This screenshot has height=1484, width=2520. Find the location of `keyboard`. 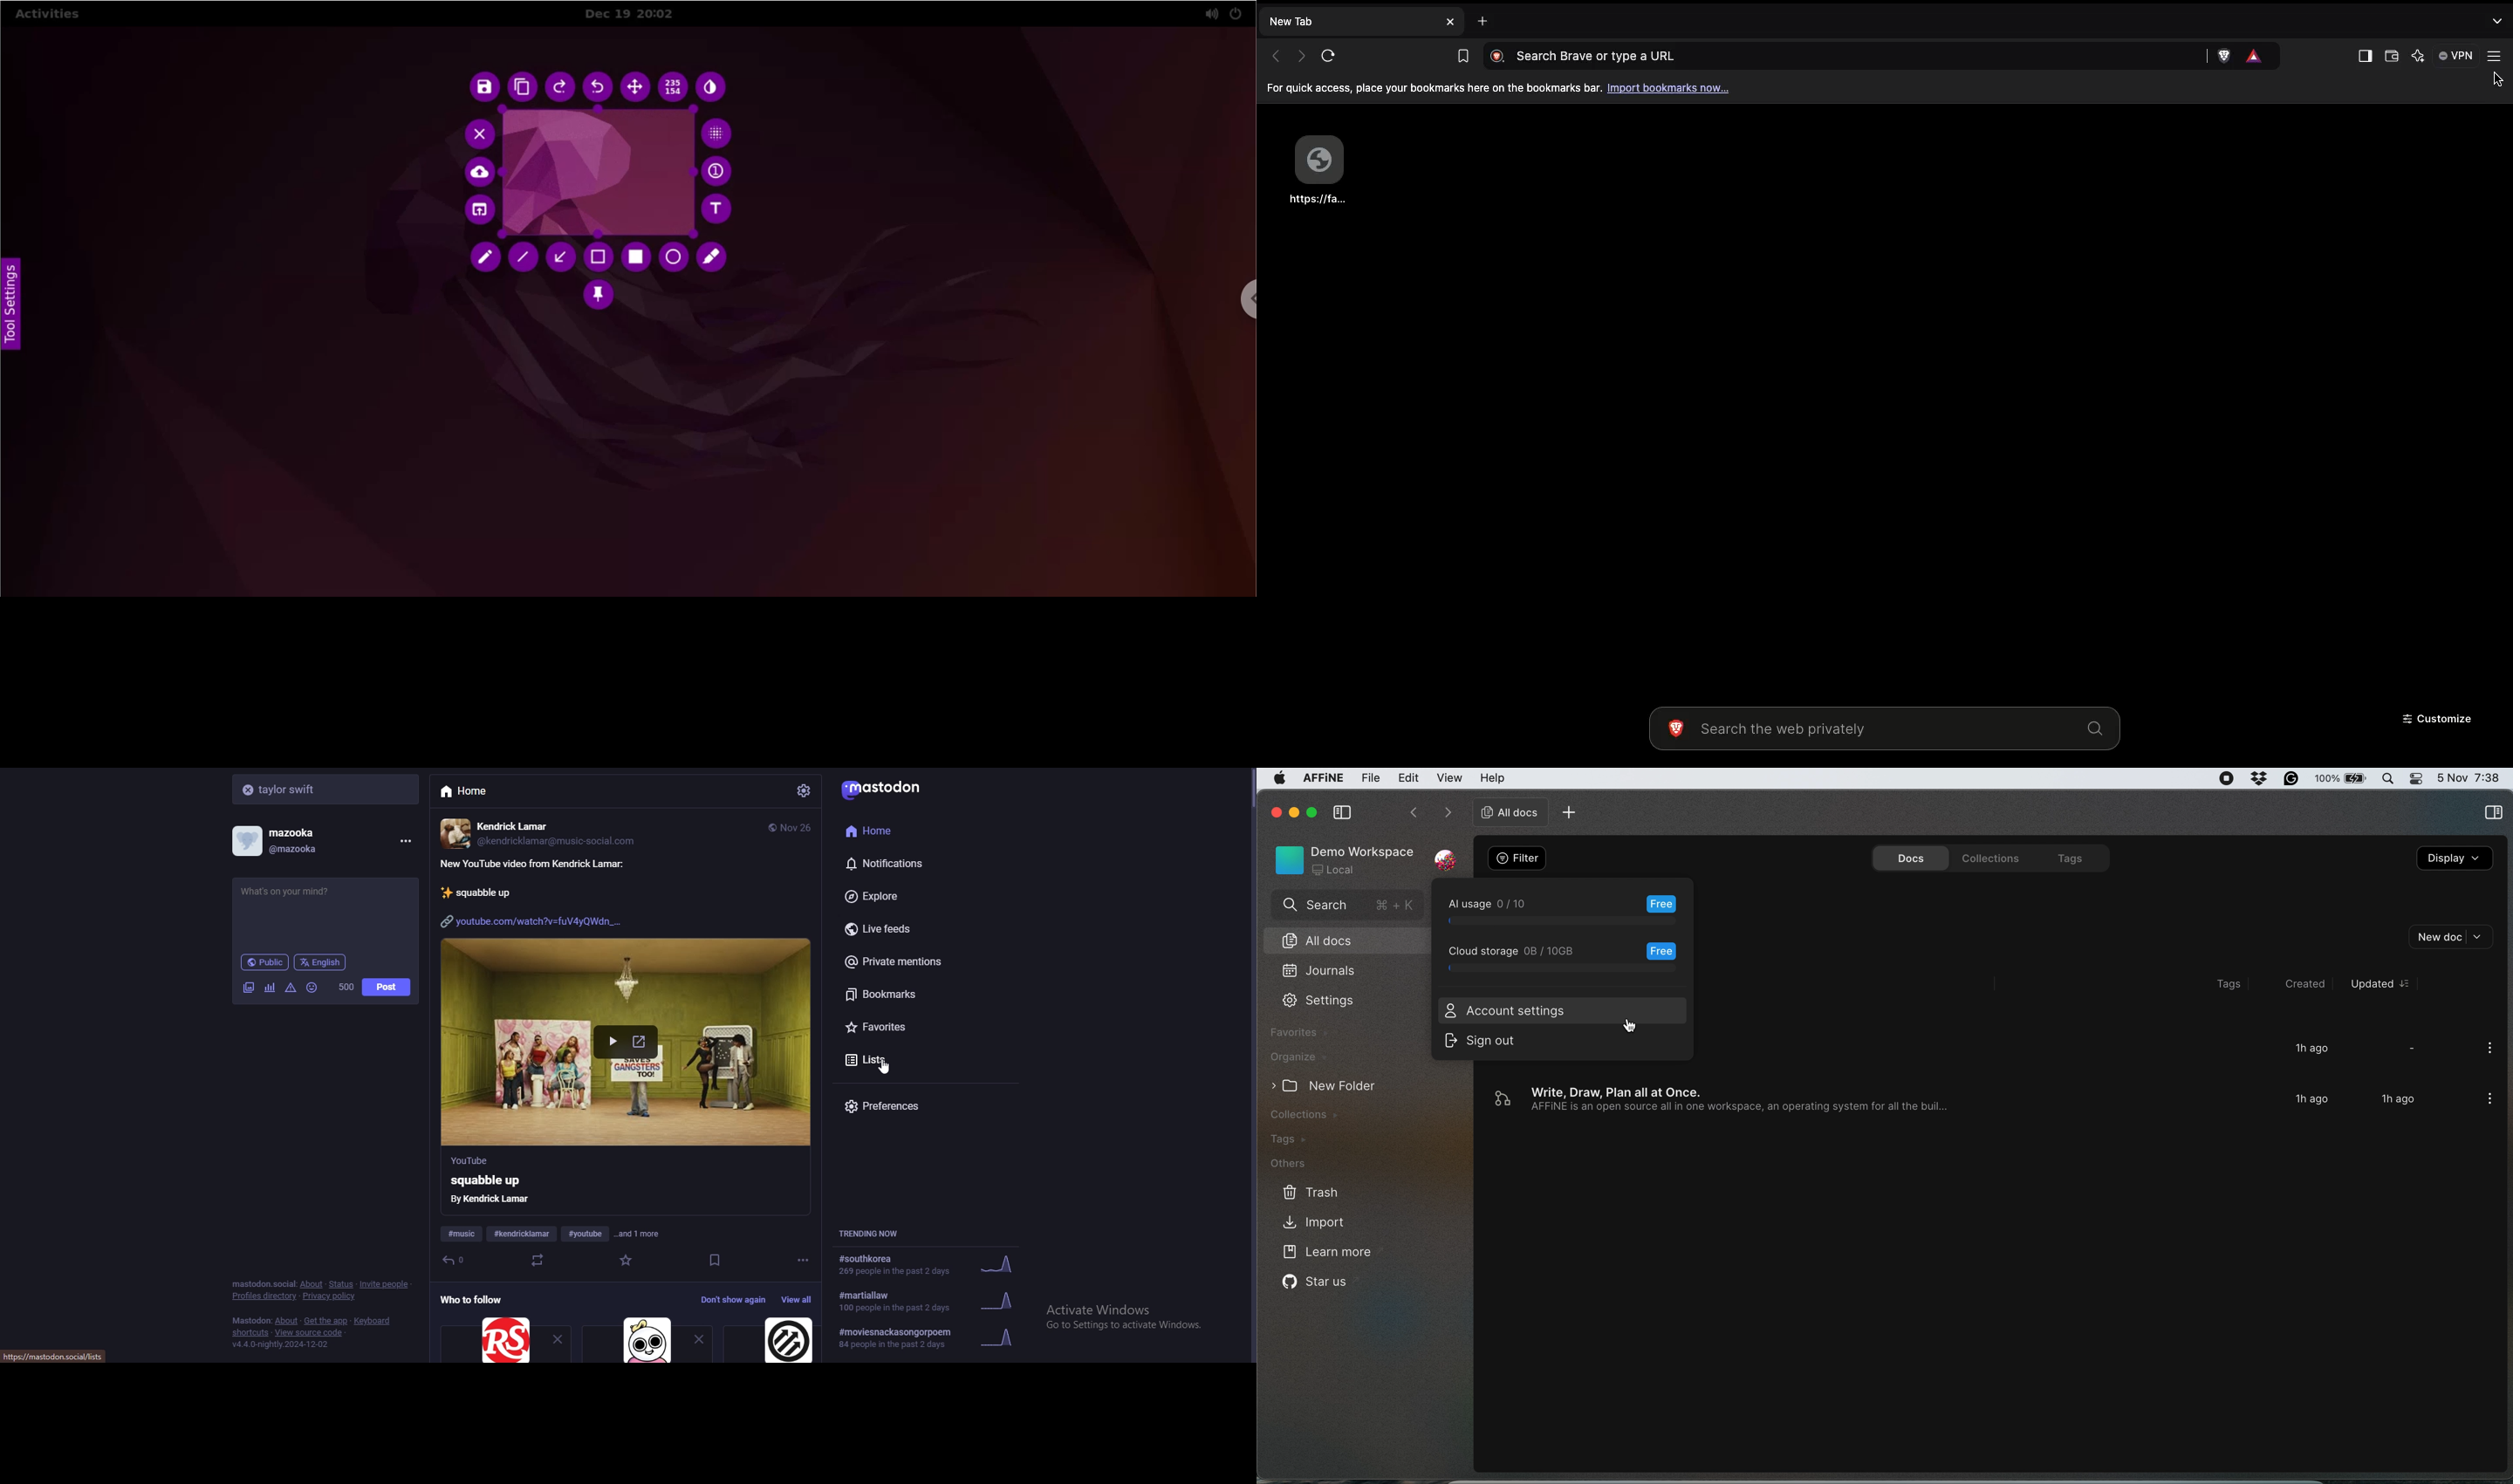

keyboard is located at coordinates (374, 1321).